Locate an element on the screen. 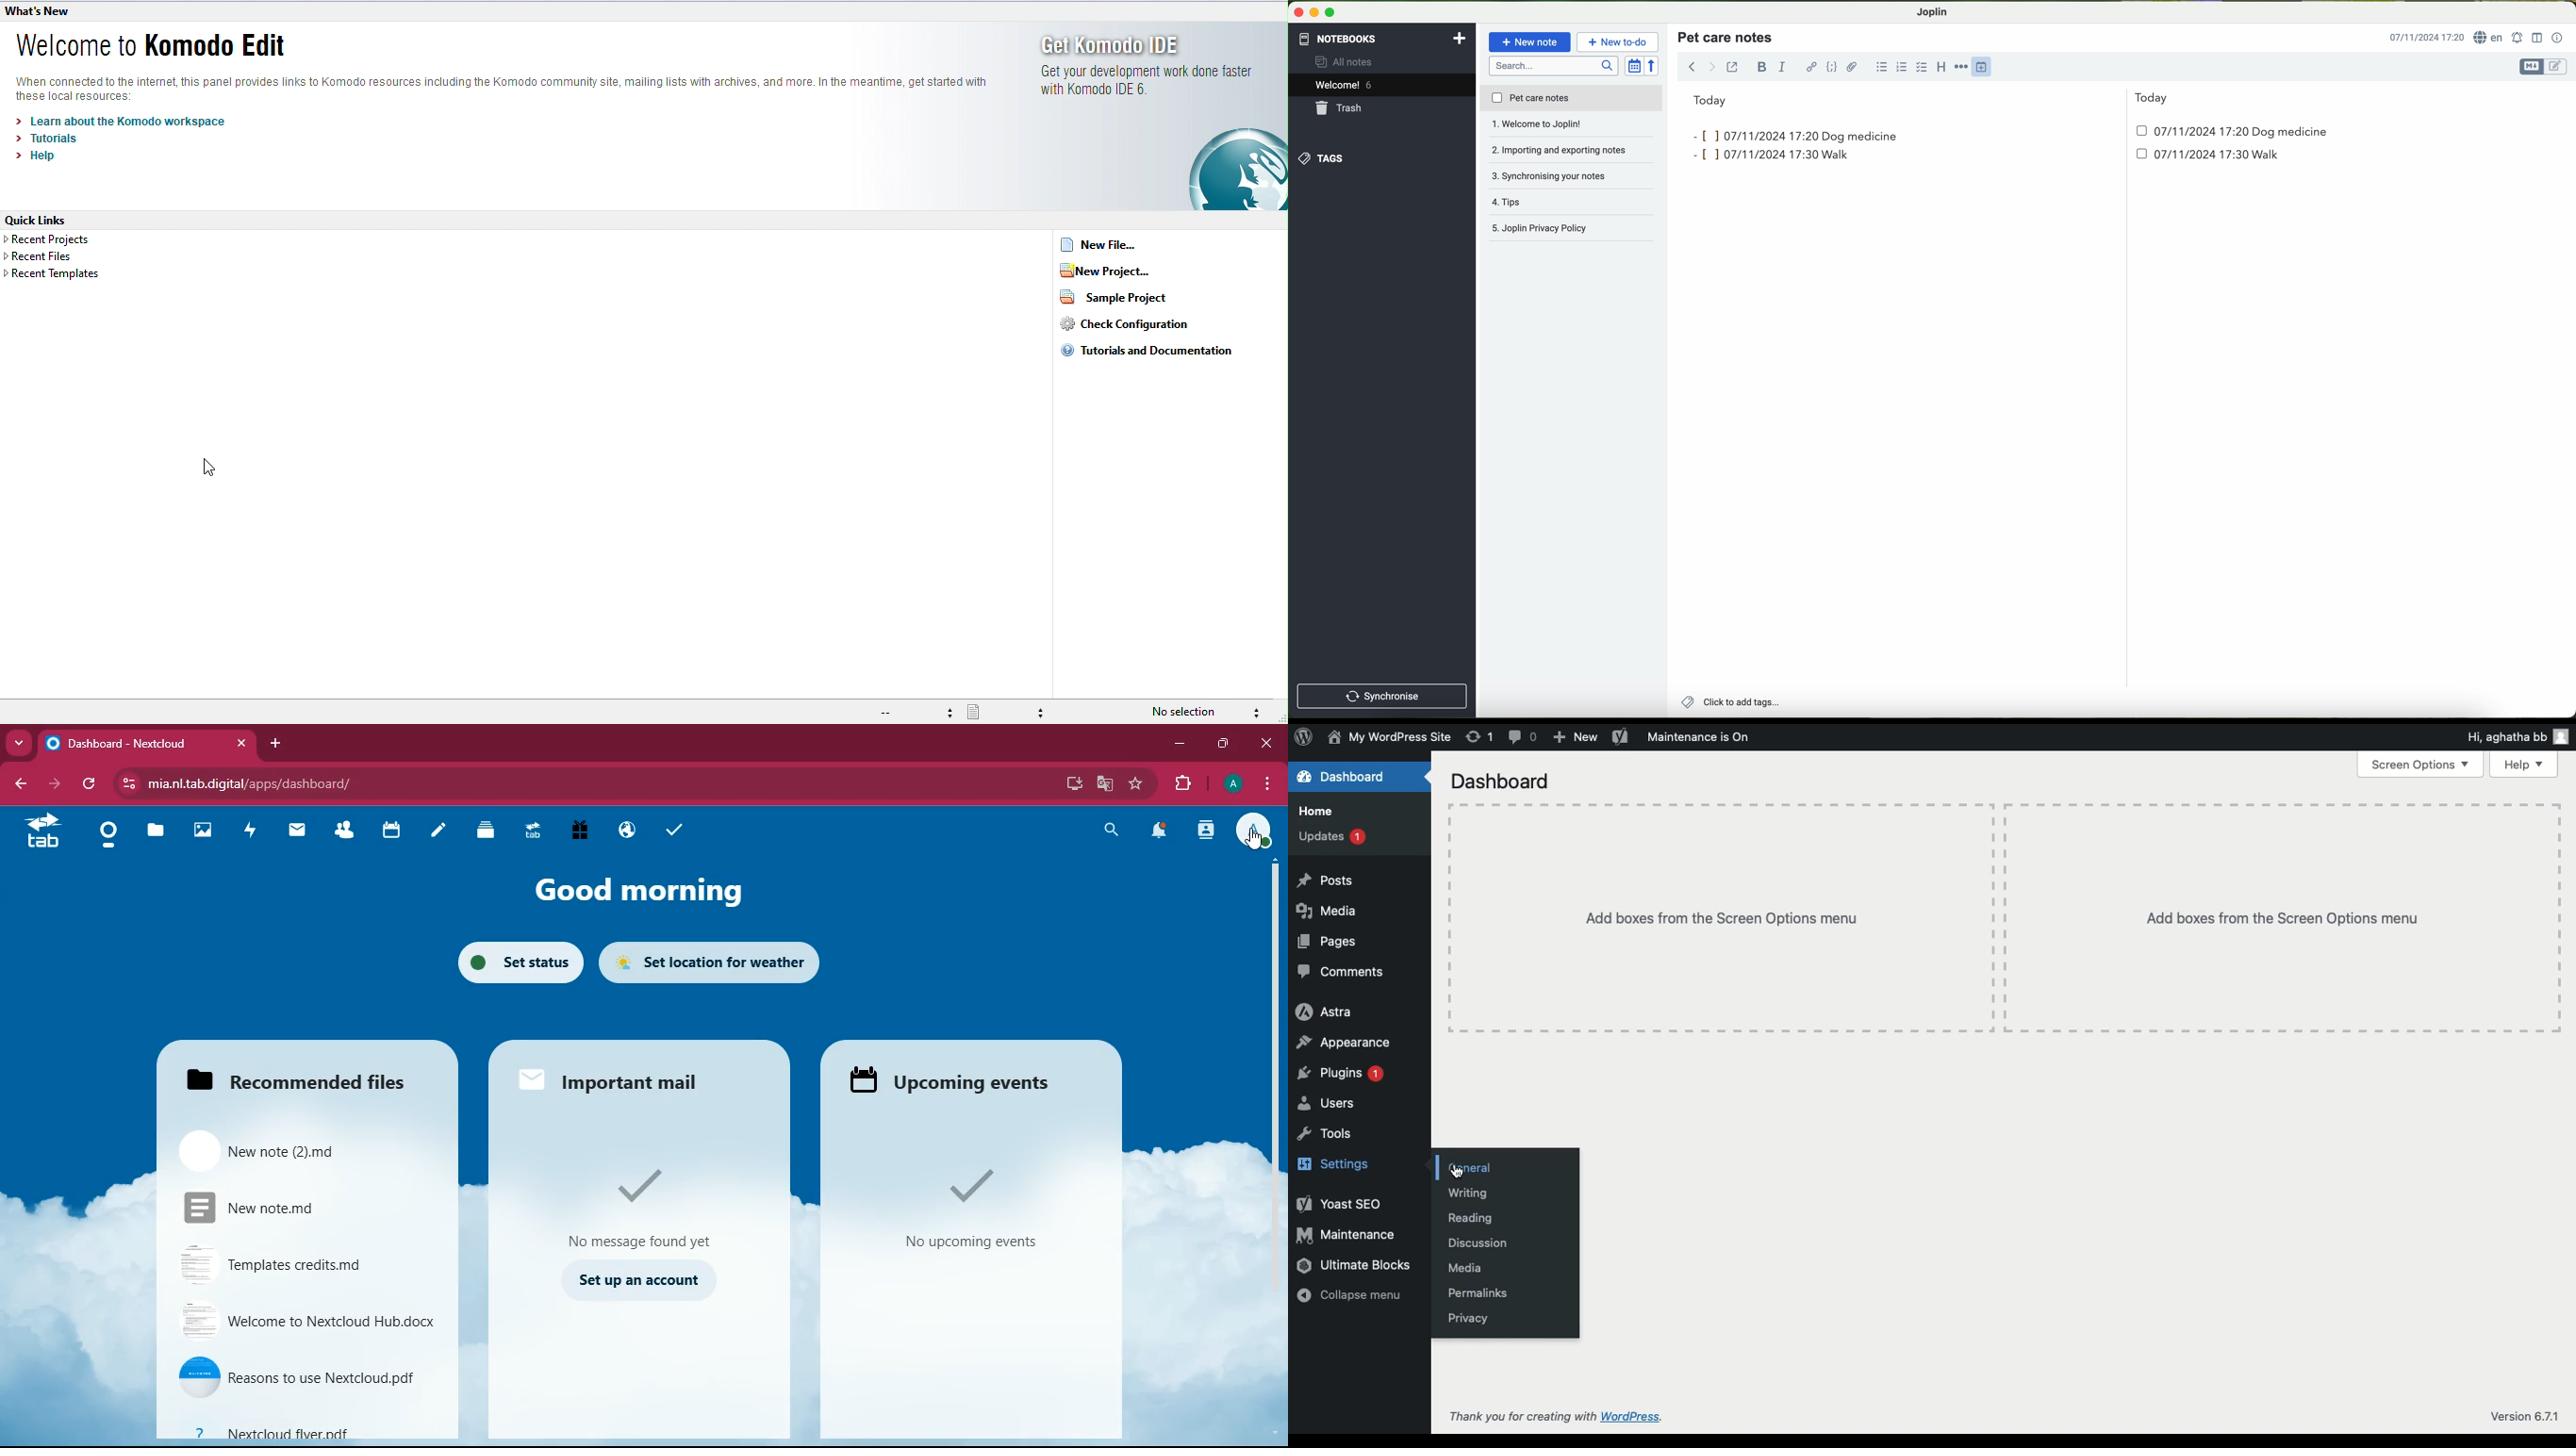 This screenshot has width=2576, height=1456. set up is located at coordinates (641, 1280).